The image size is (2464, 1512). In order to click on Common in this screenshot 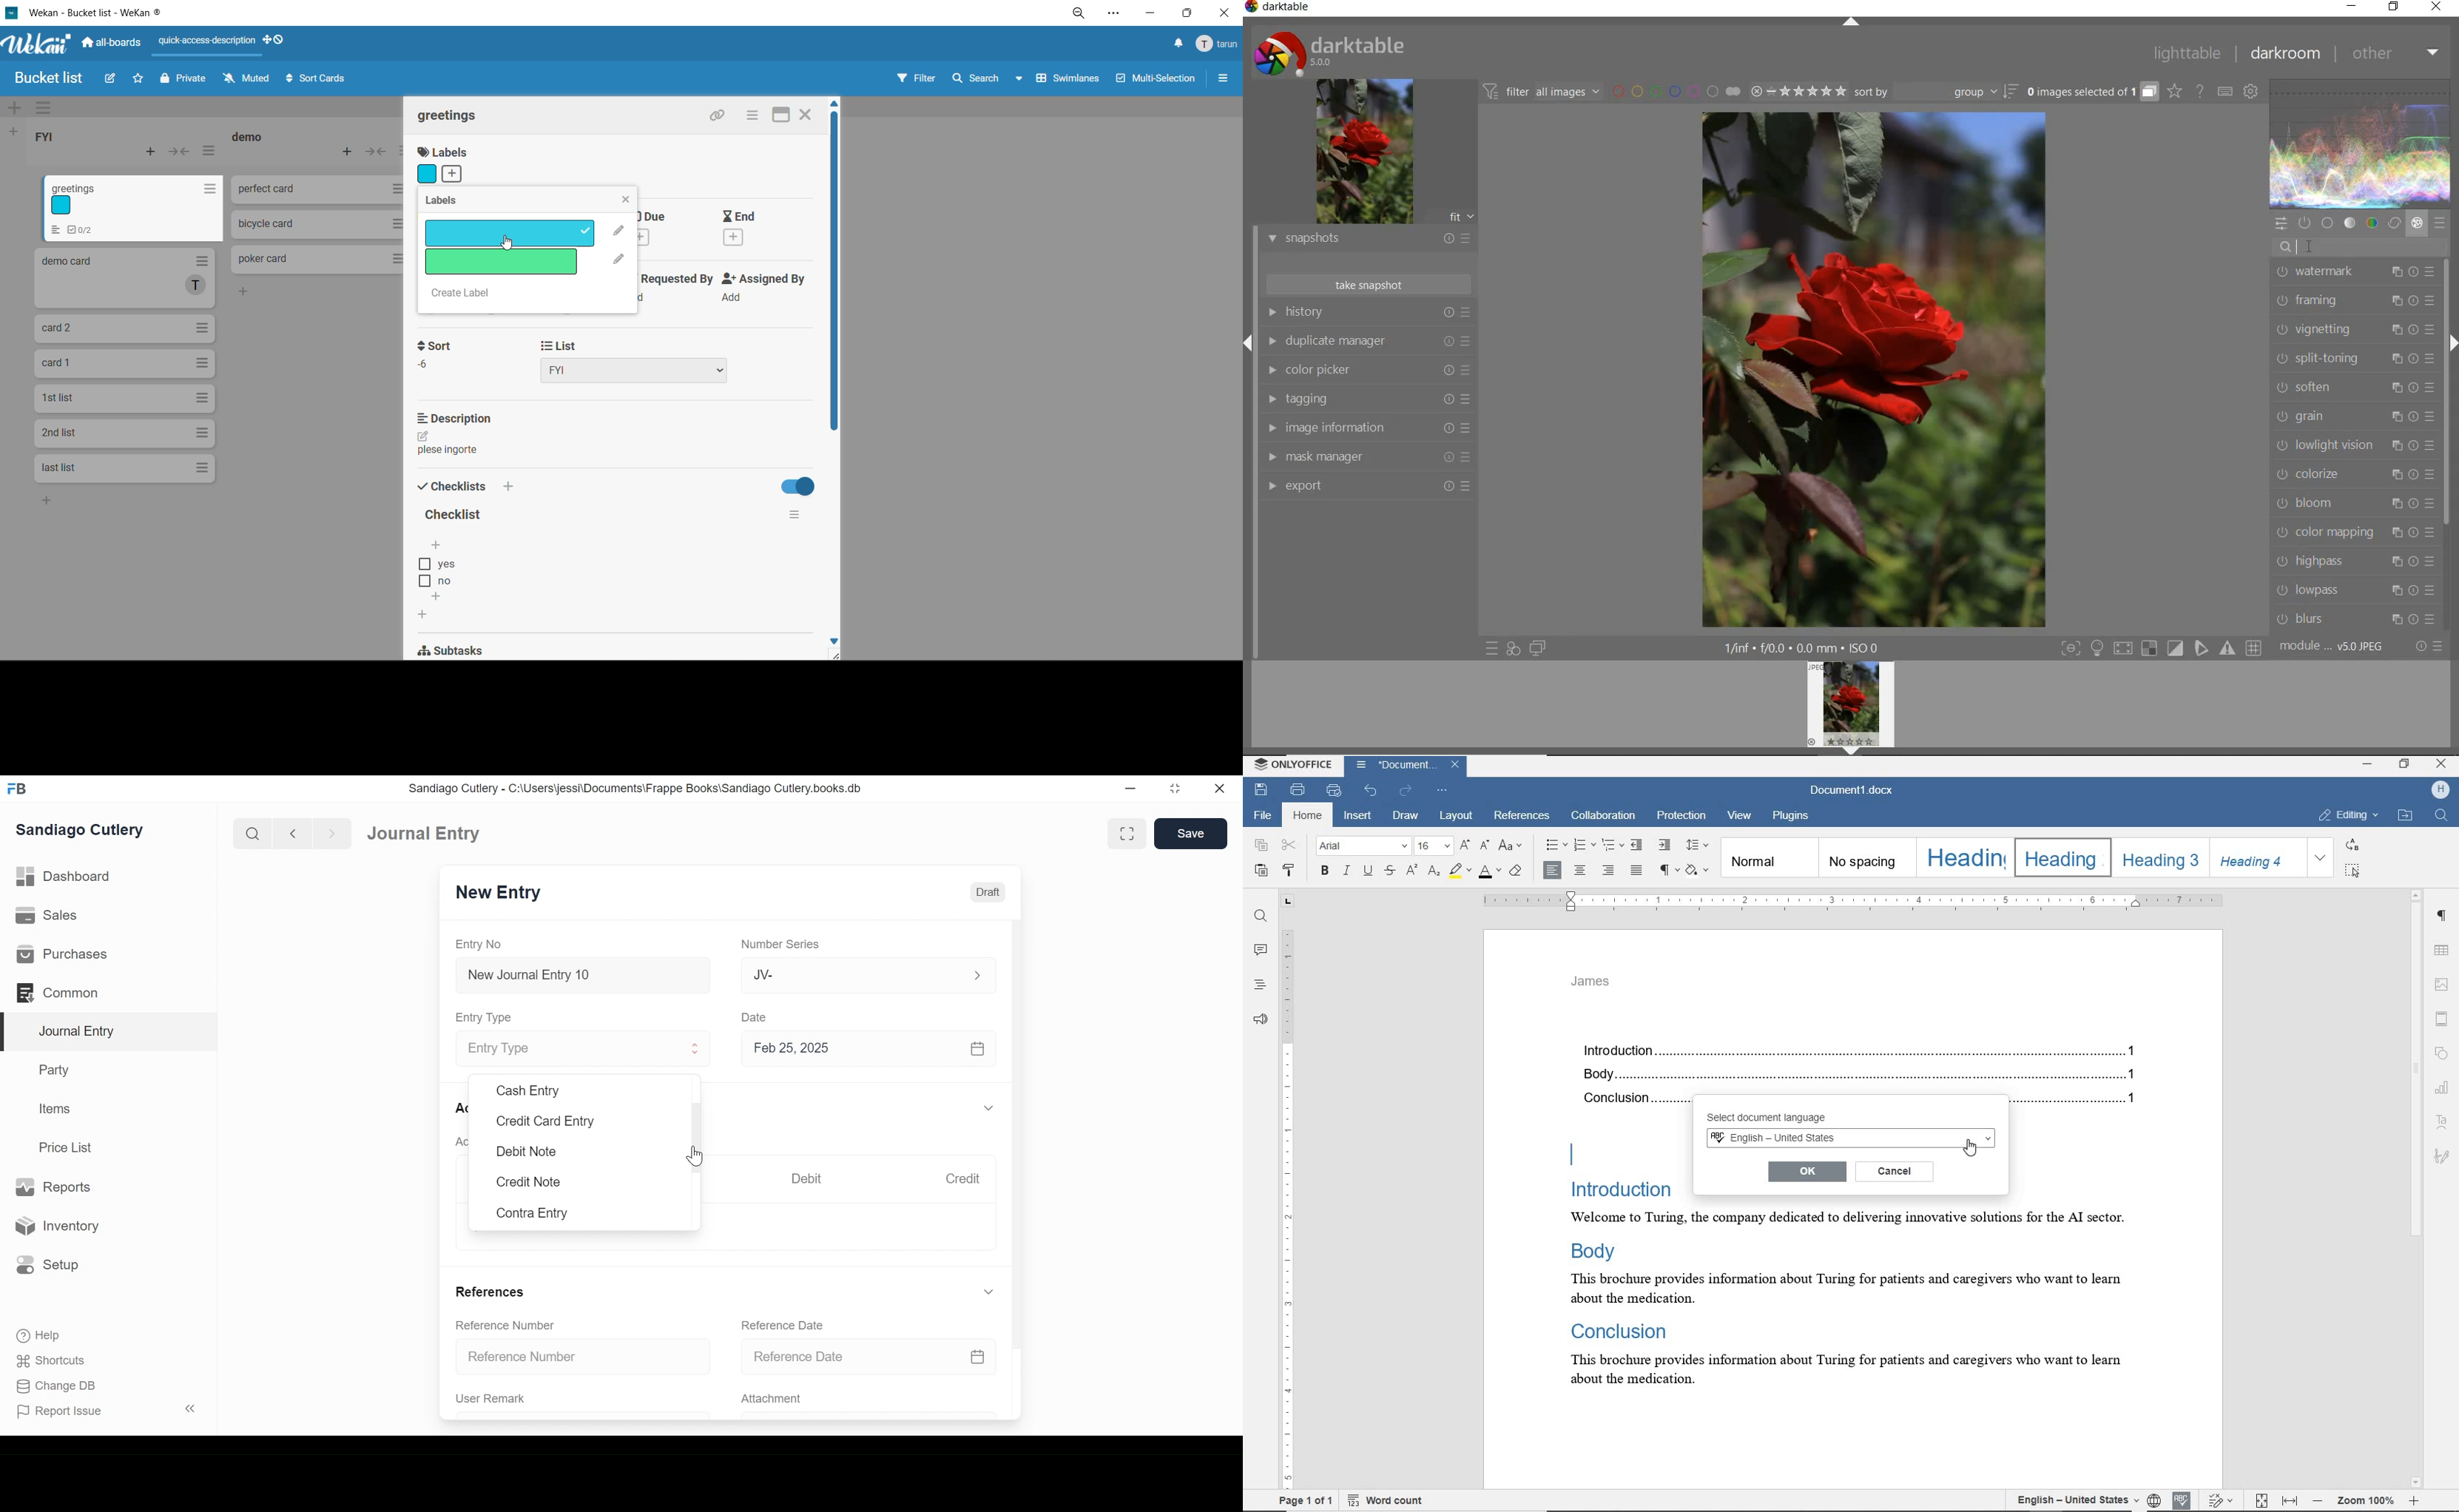, I will do `click(58, 992)`.